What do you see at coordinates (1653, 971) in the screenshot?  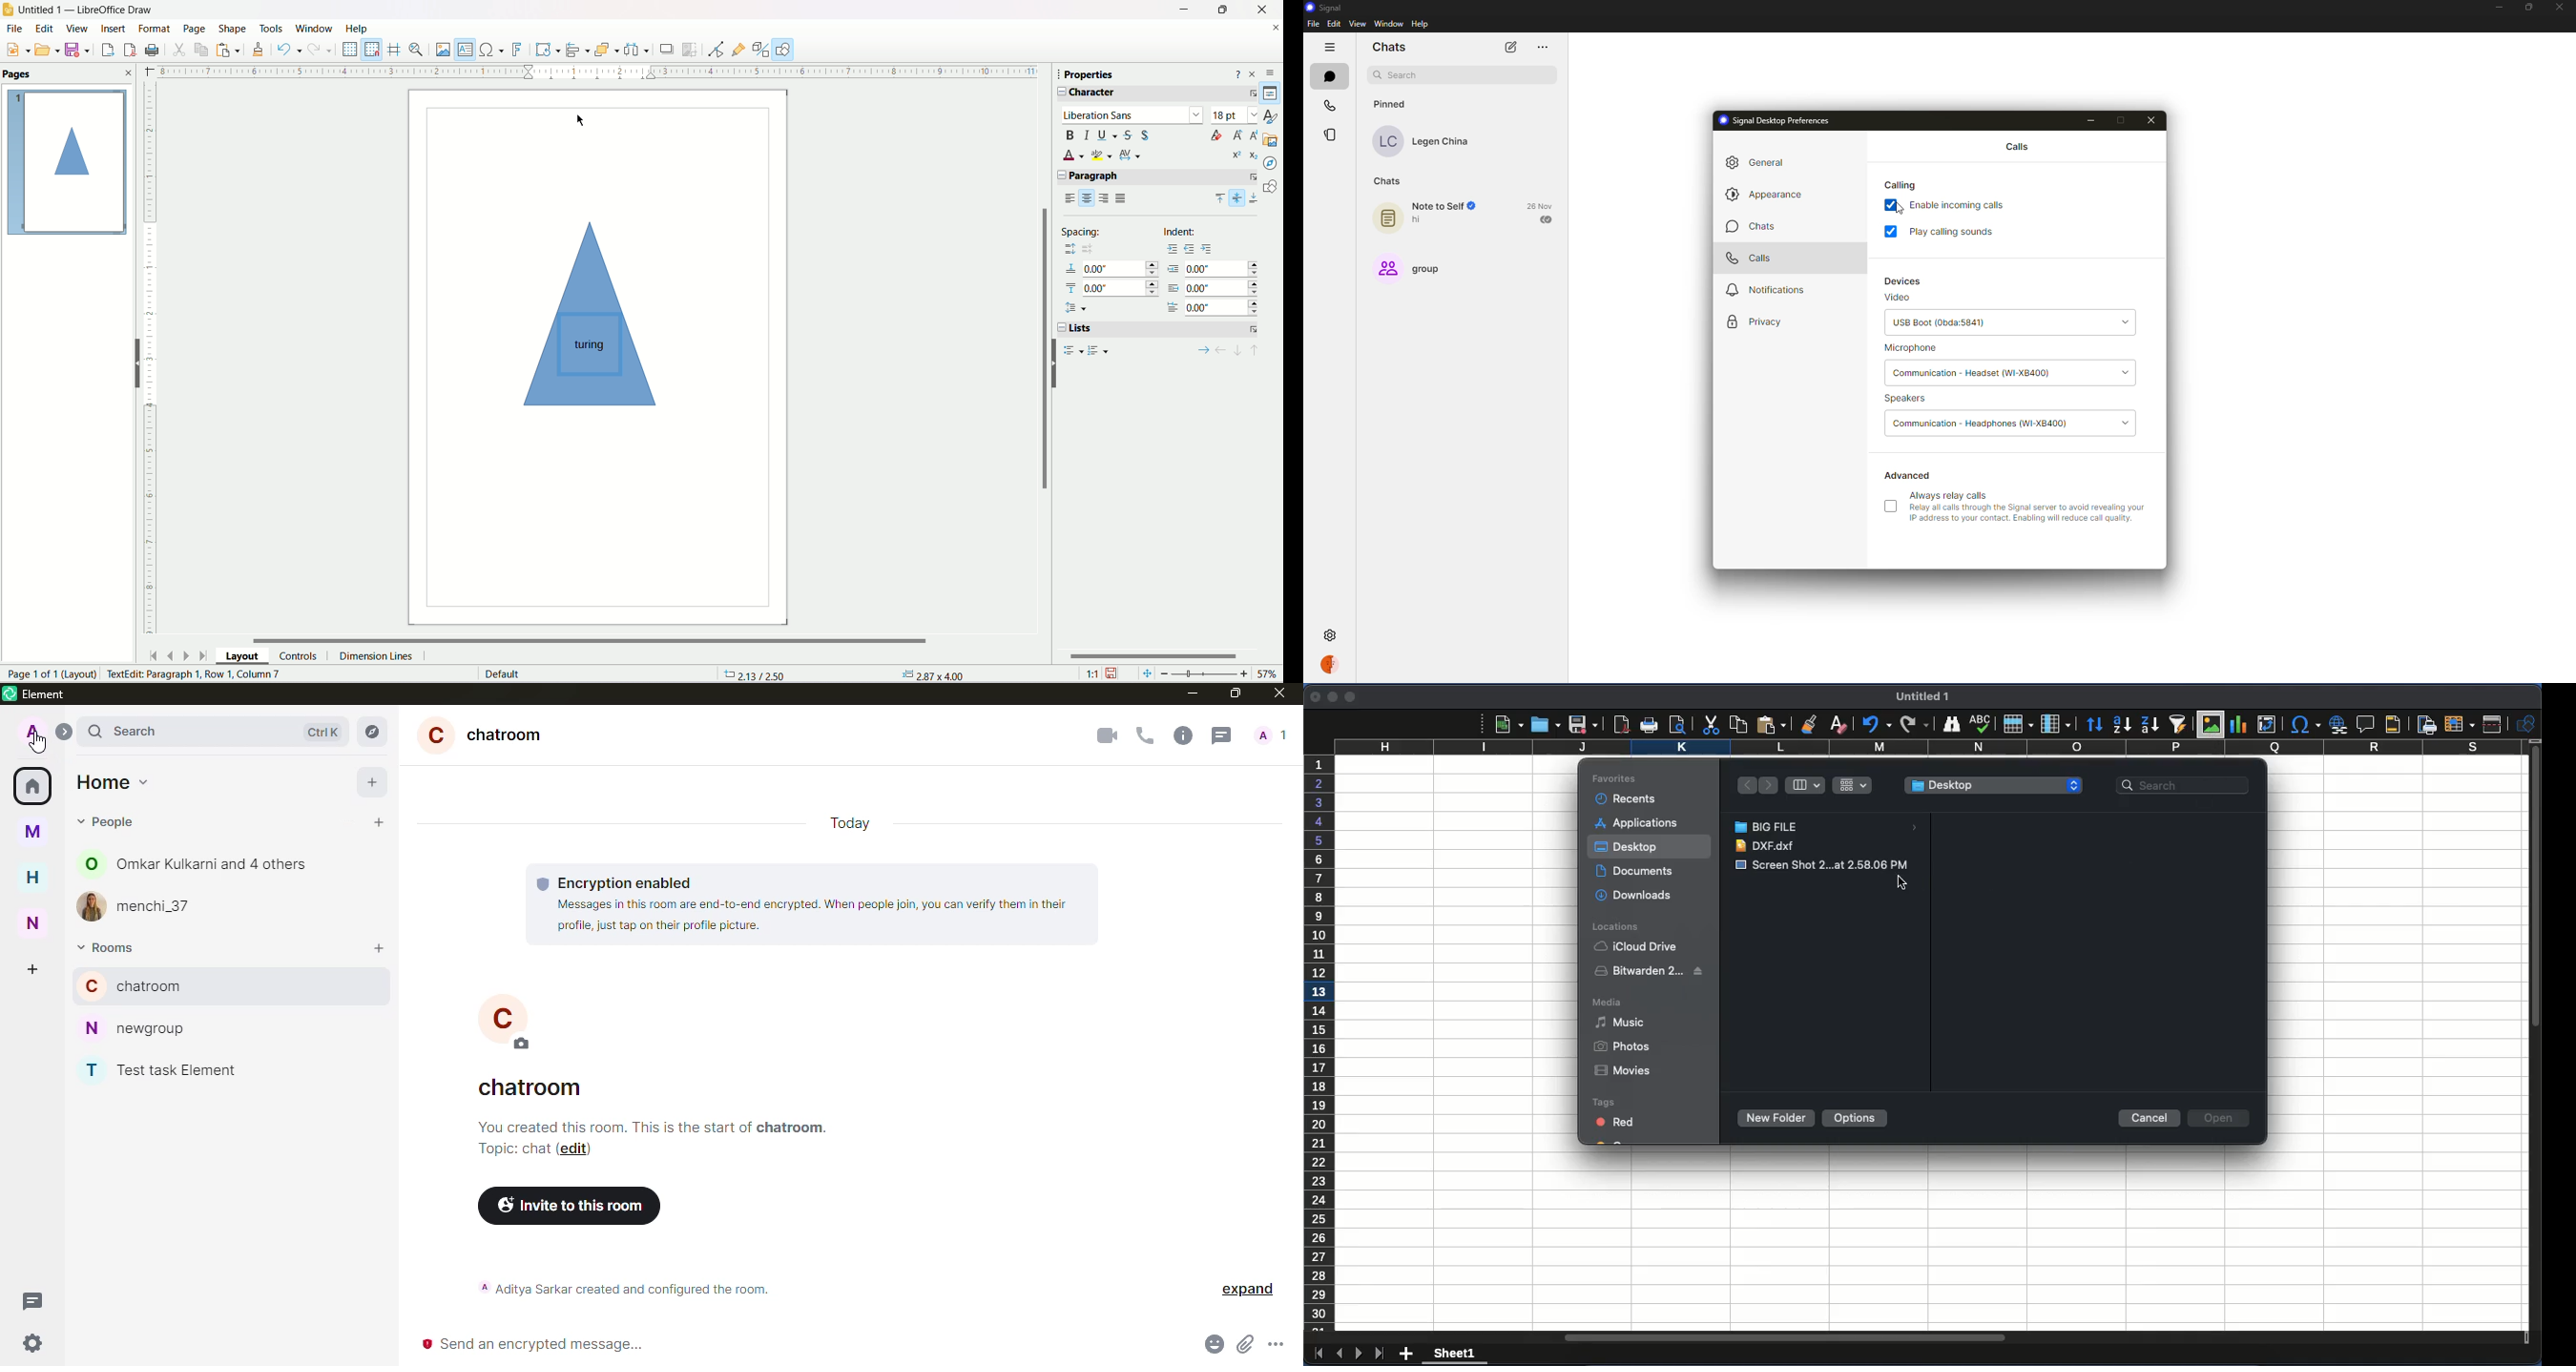 I see `biwarden` at bounding box center [1653, 971].